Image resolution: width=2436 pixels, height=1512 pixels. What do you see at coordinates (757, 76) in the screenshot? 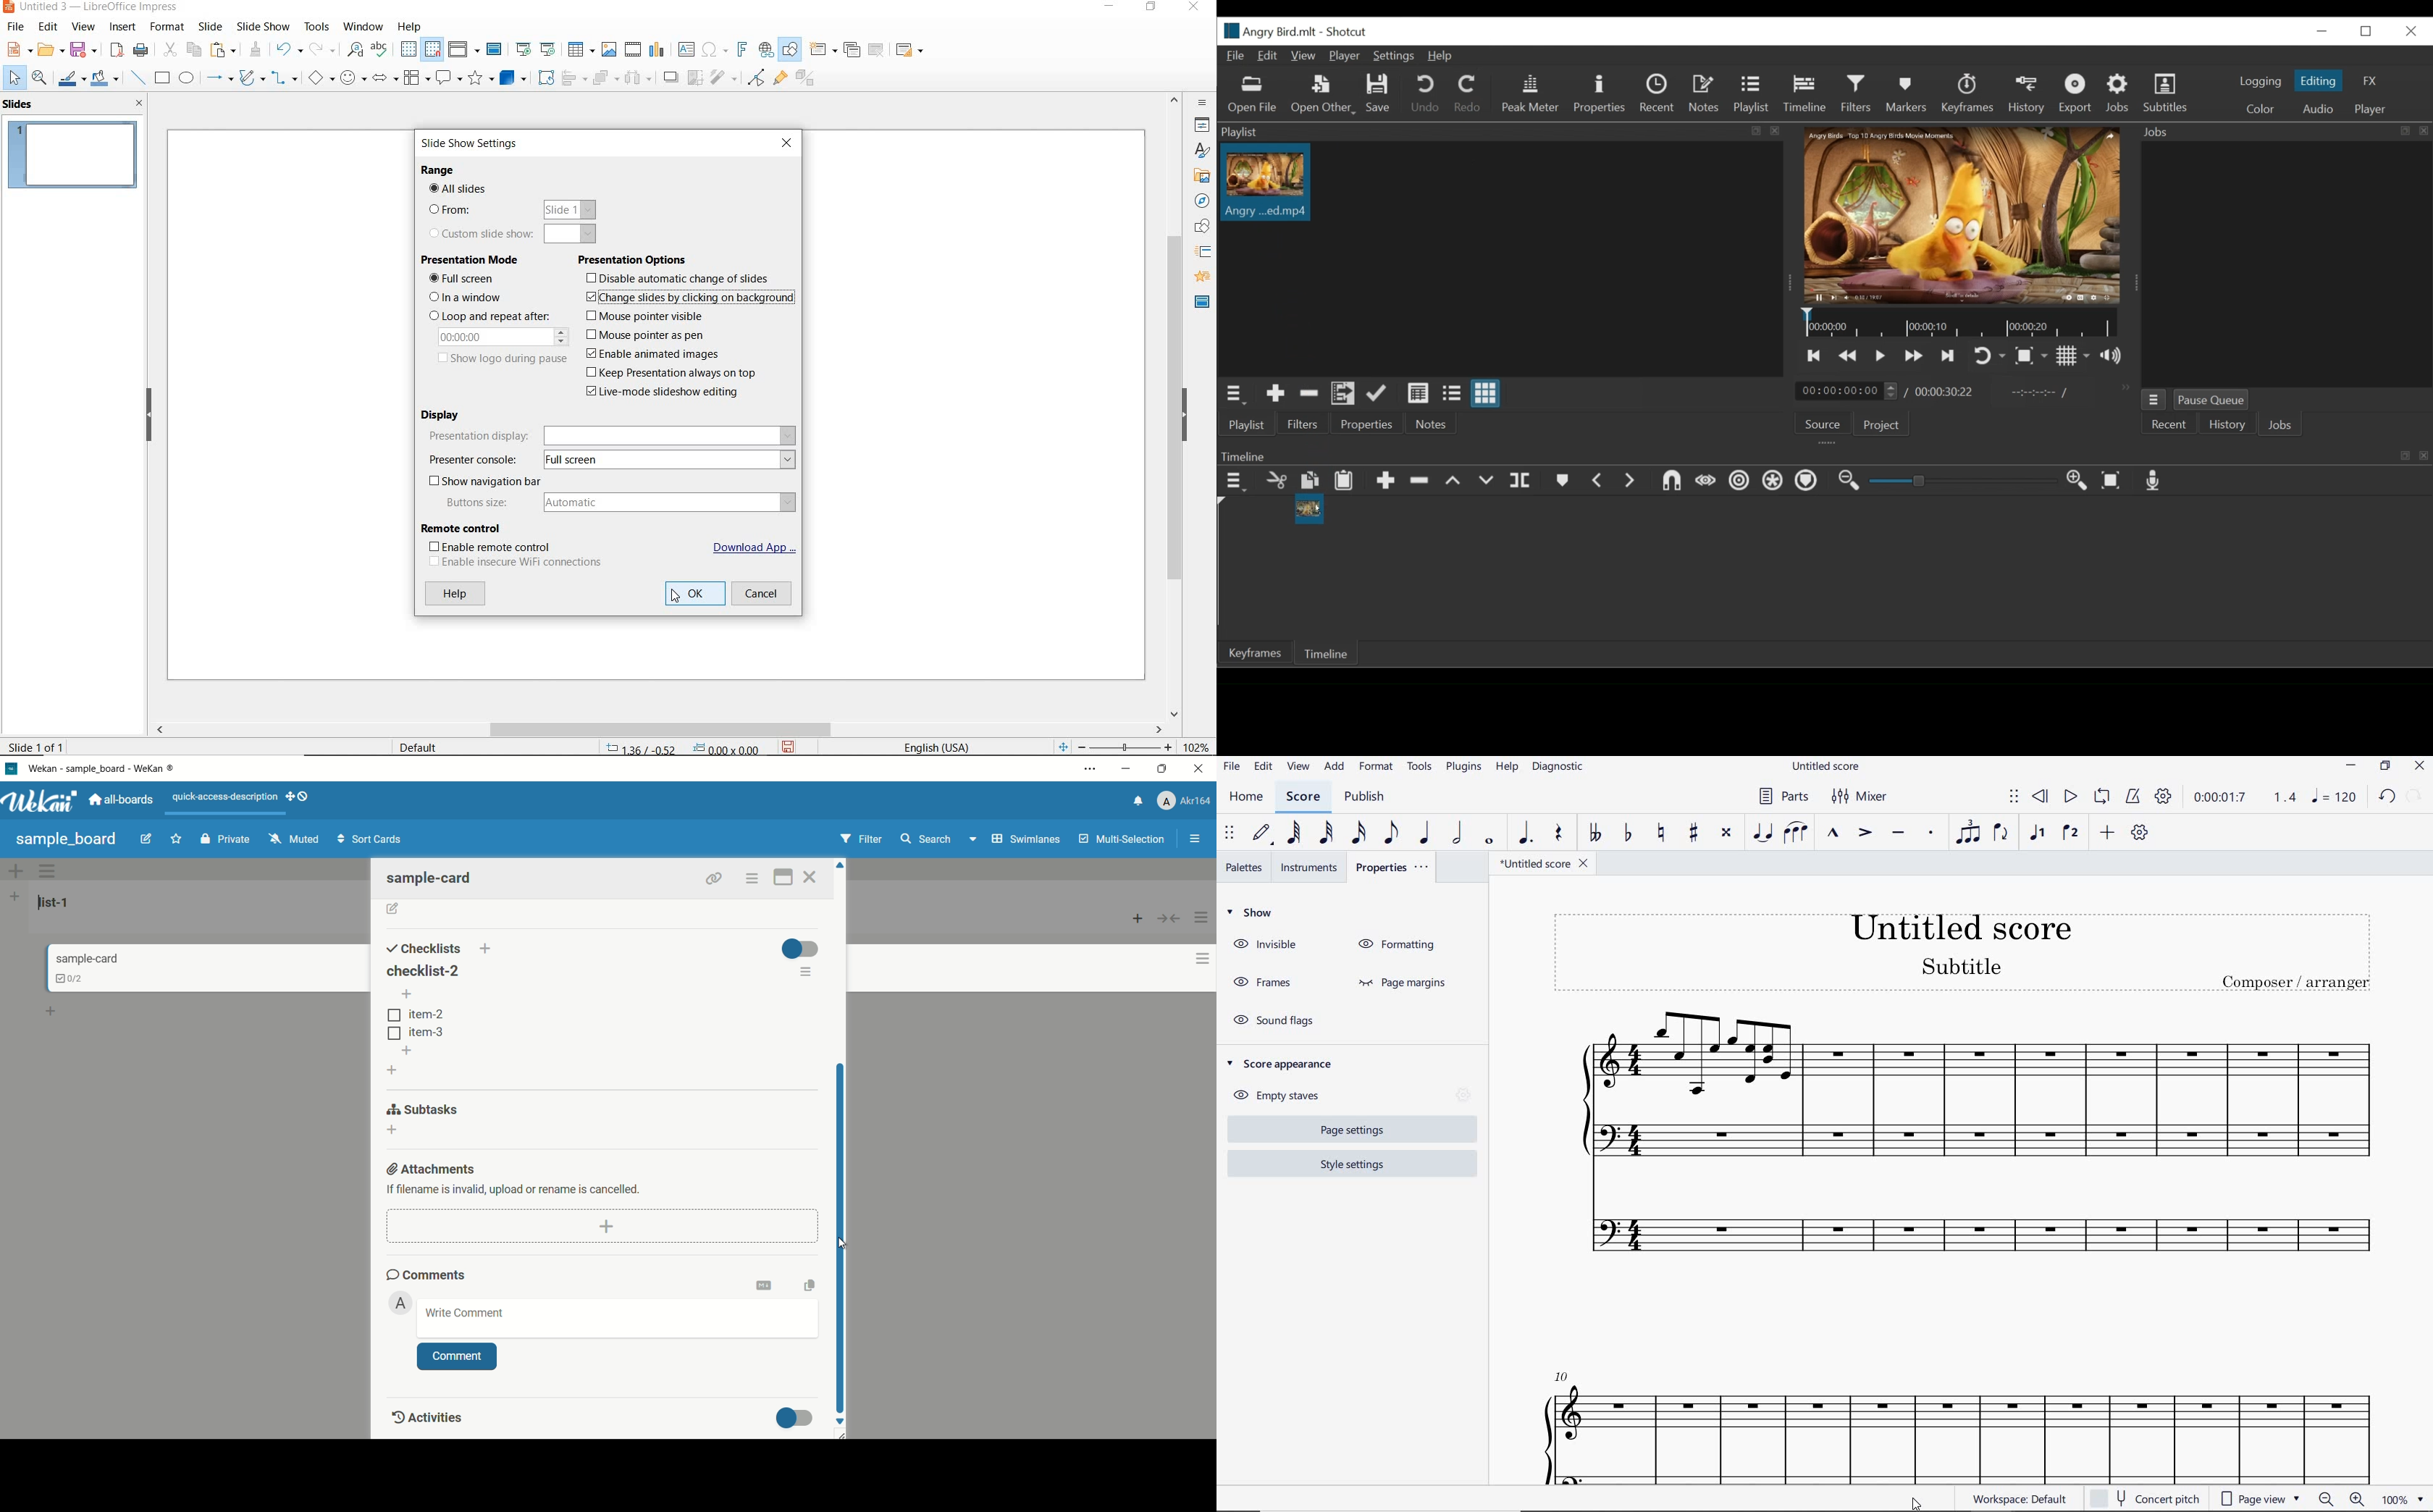
I see `TOGGLE POINT EDIT MODE` at bounding box center [757, 76].